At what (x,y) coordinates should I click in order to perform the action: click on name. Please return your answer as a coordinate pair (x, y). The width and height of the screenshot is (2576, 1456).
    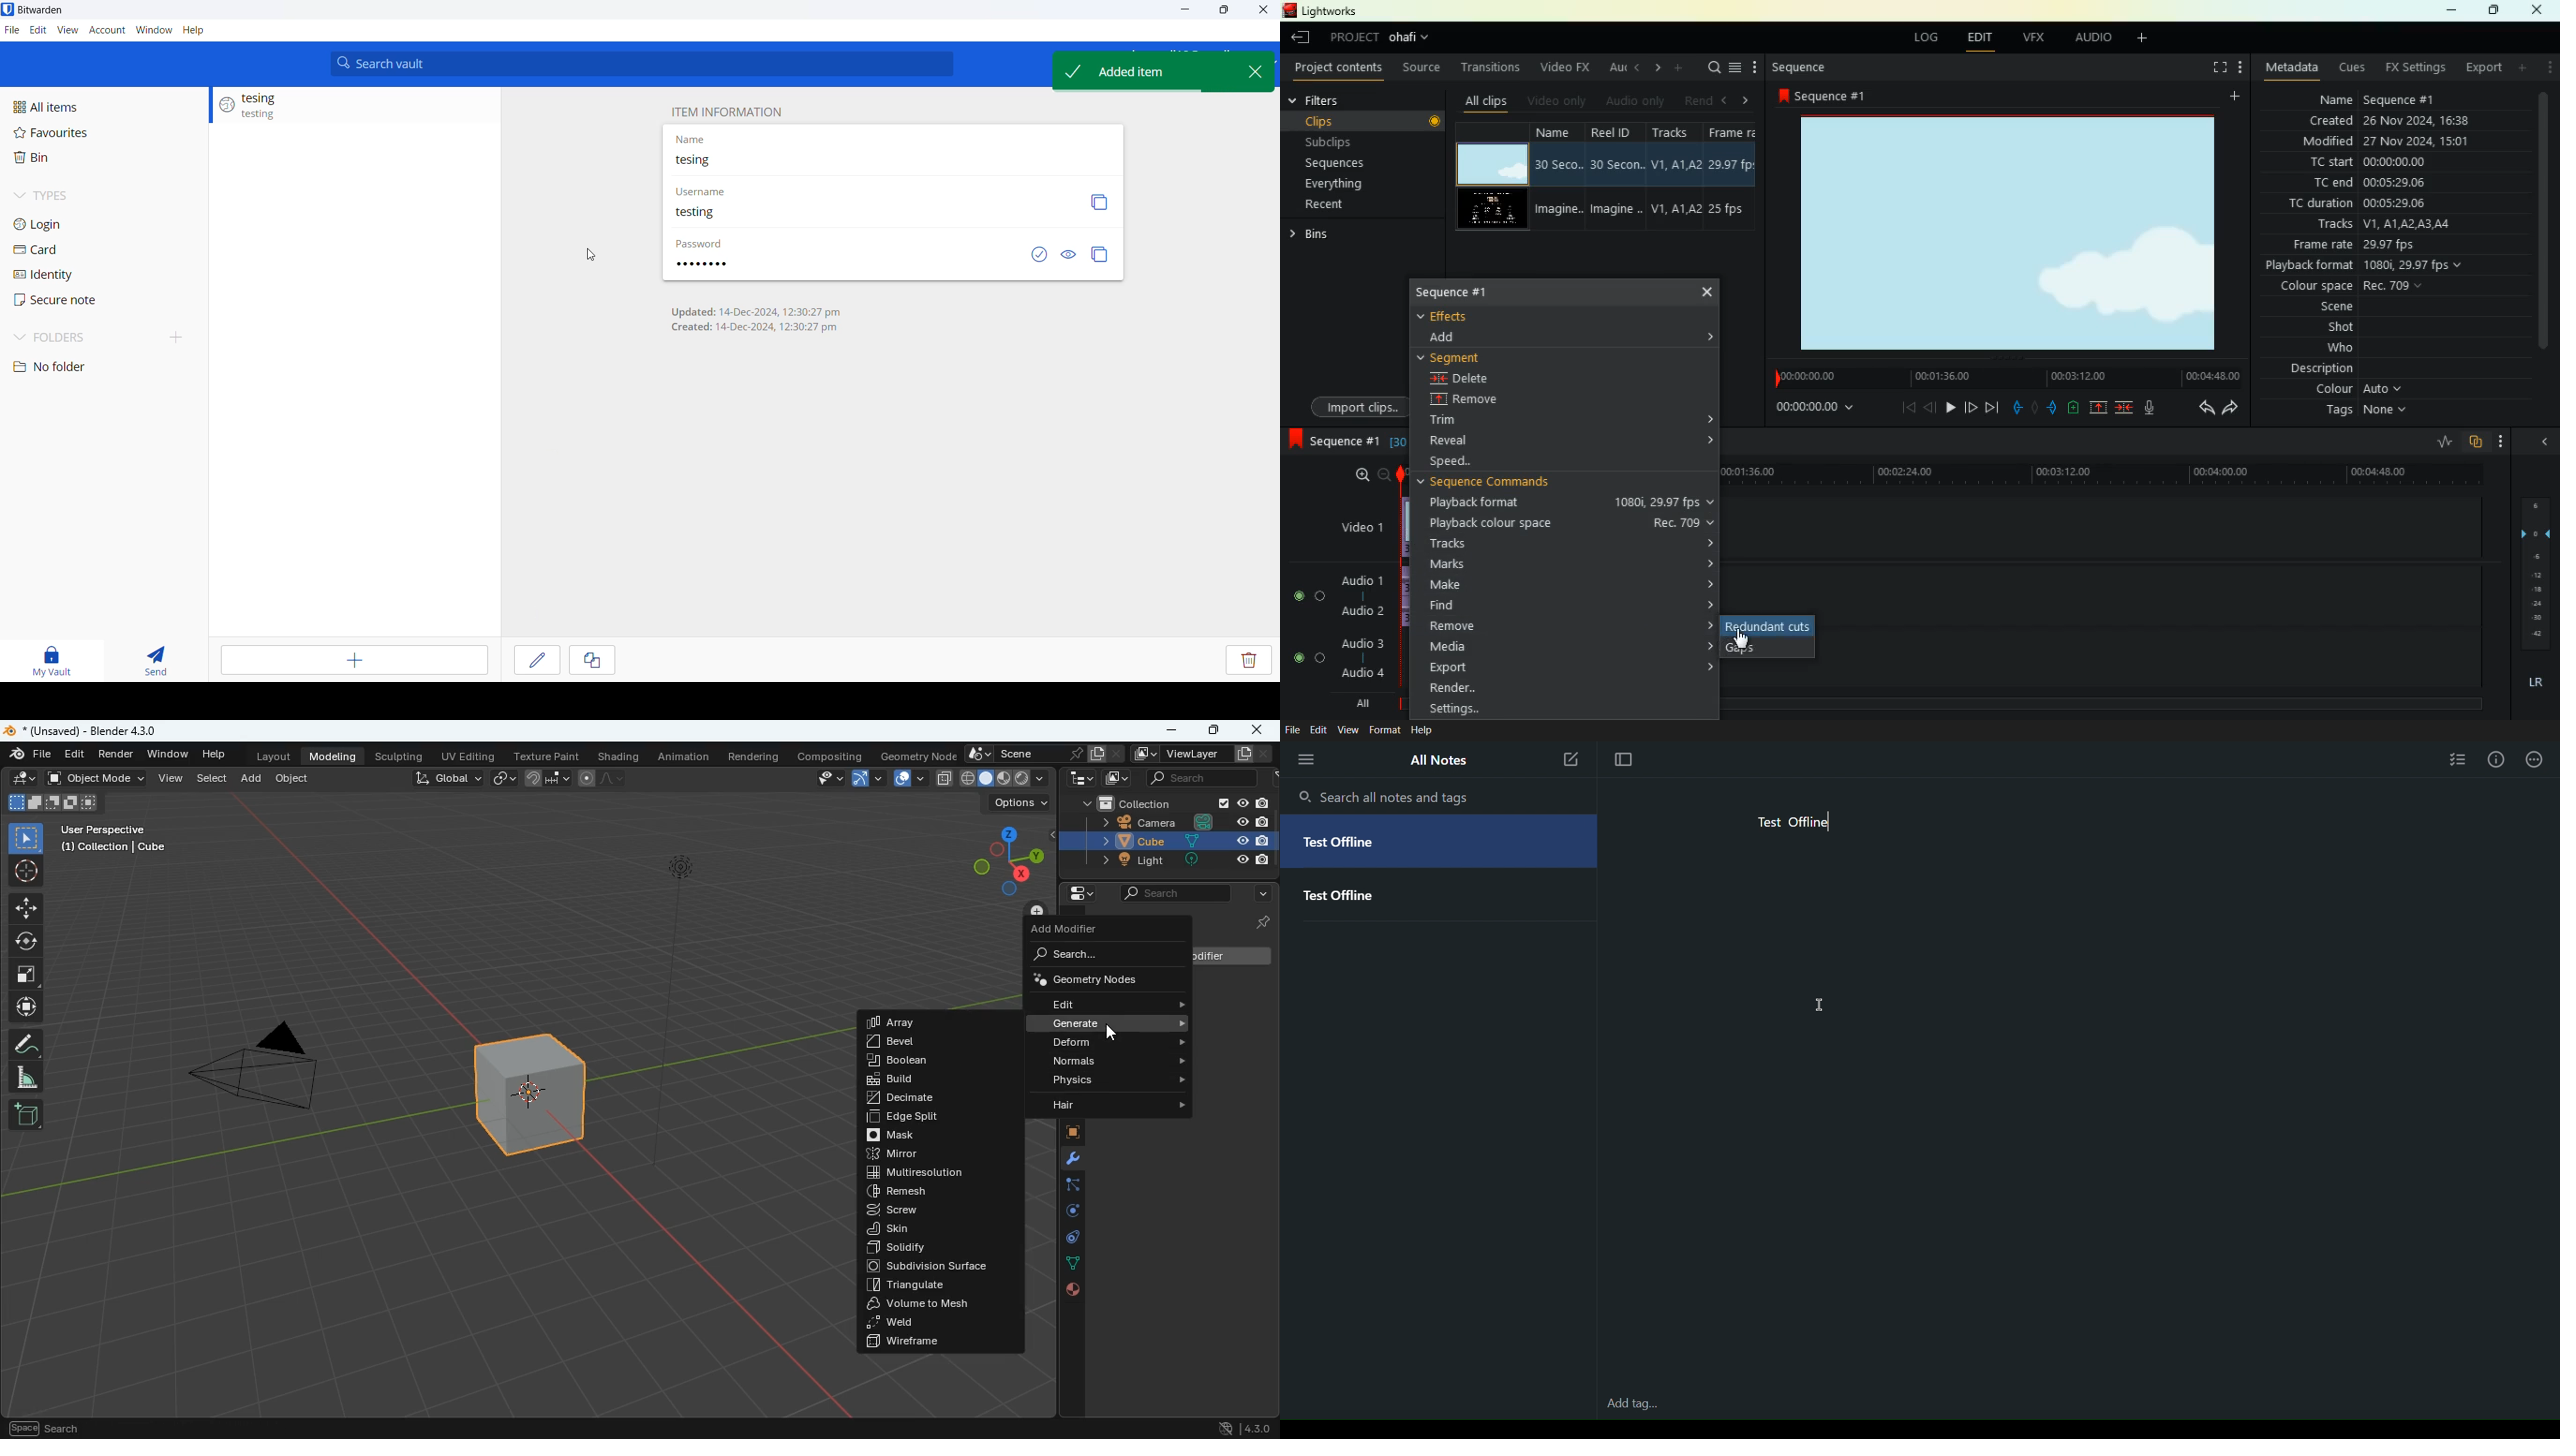
    Looking at the image, I should click on (1559, 177).